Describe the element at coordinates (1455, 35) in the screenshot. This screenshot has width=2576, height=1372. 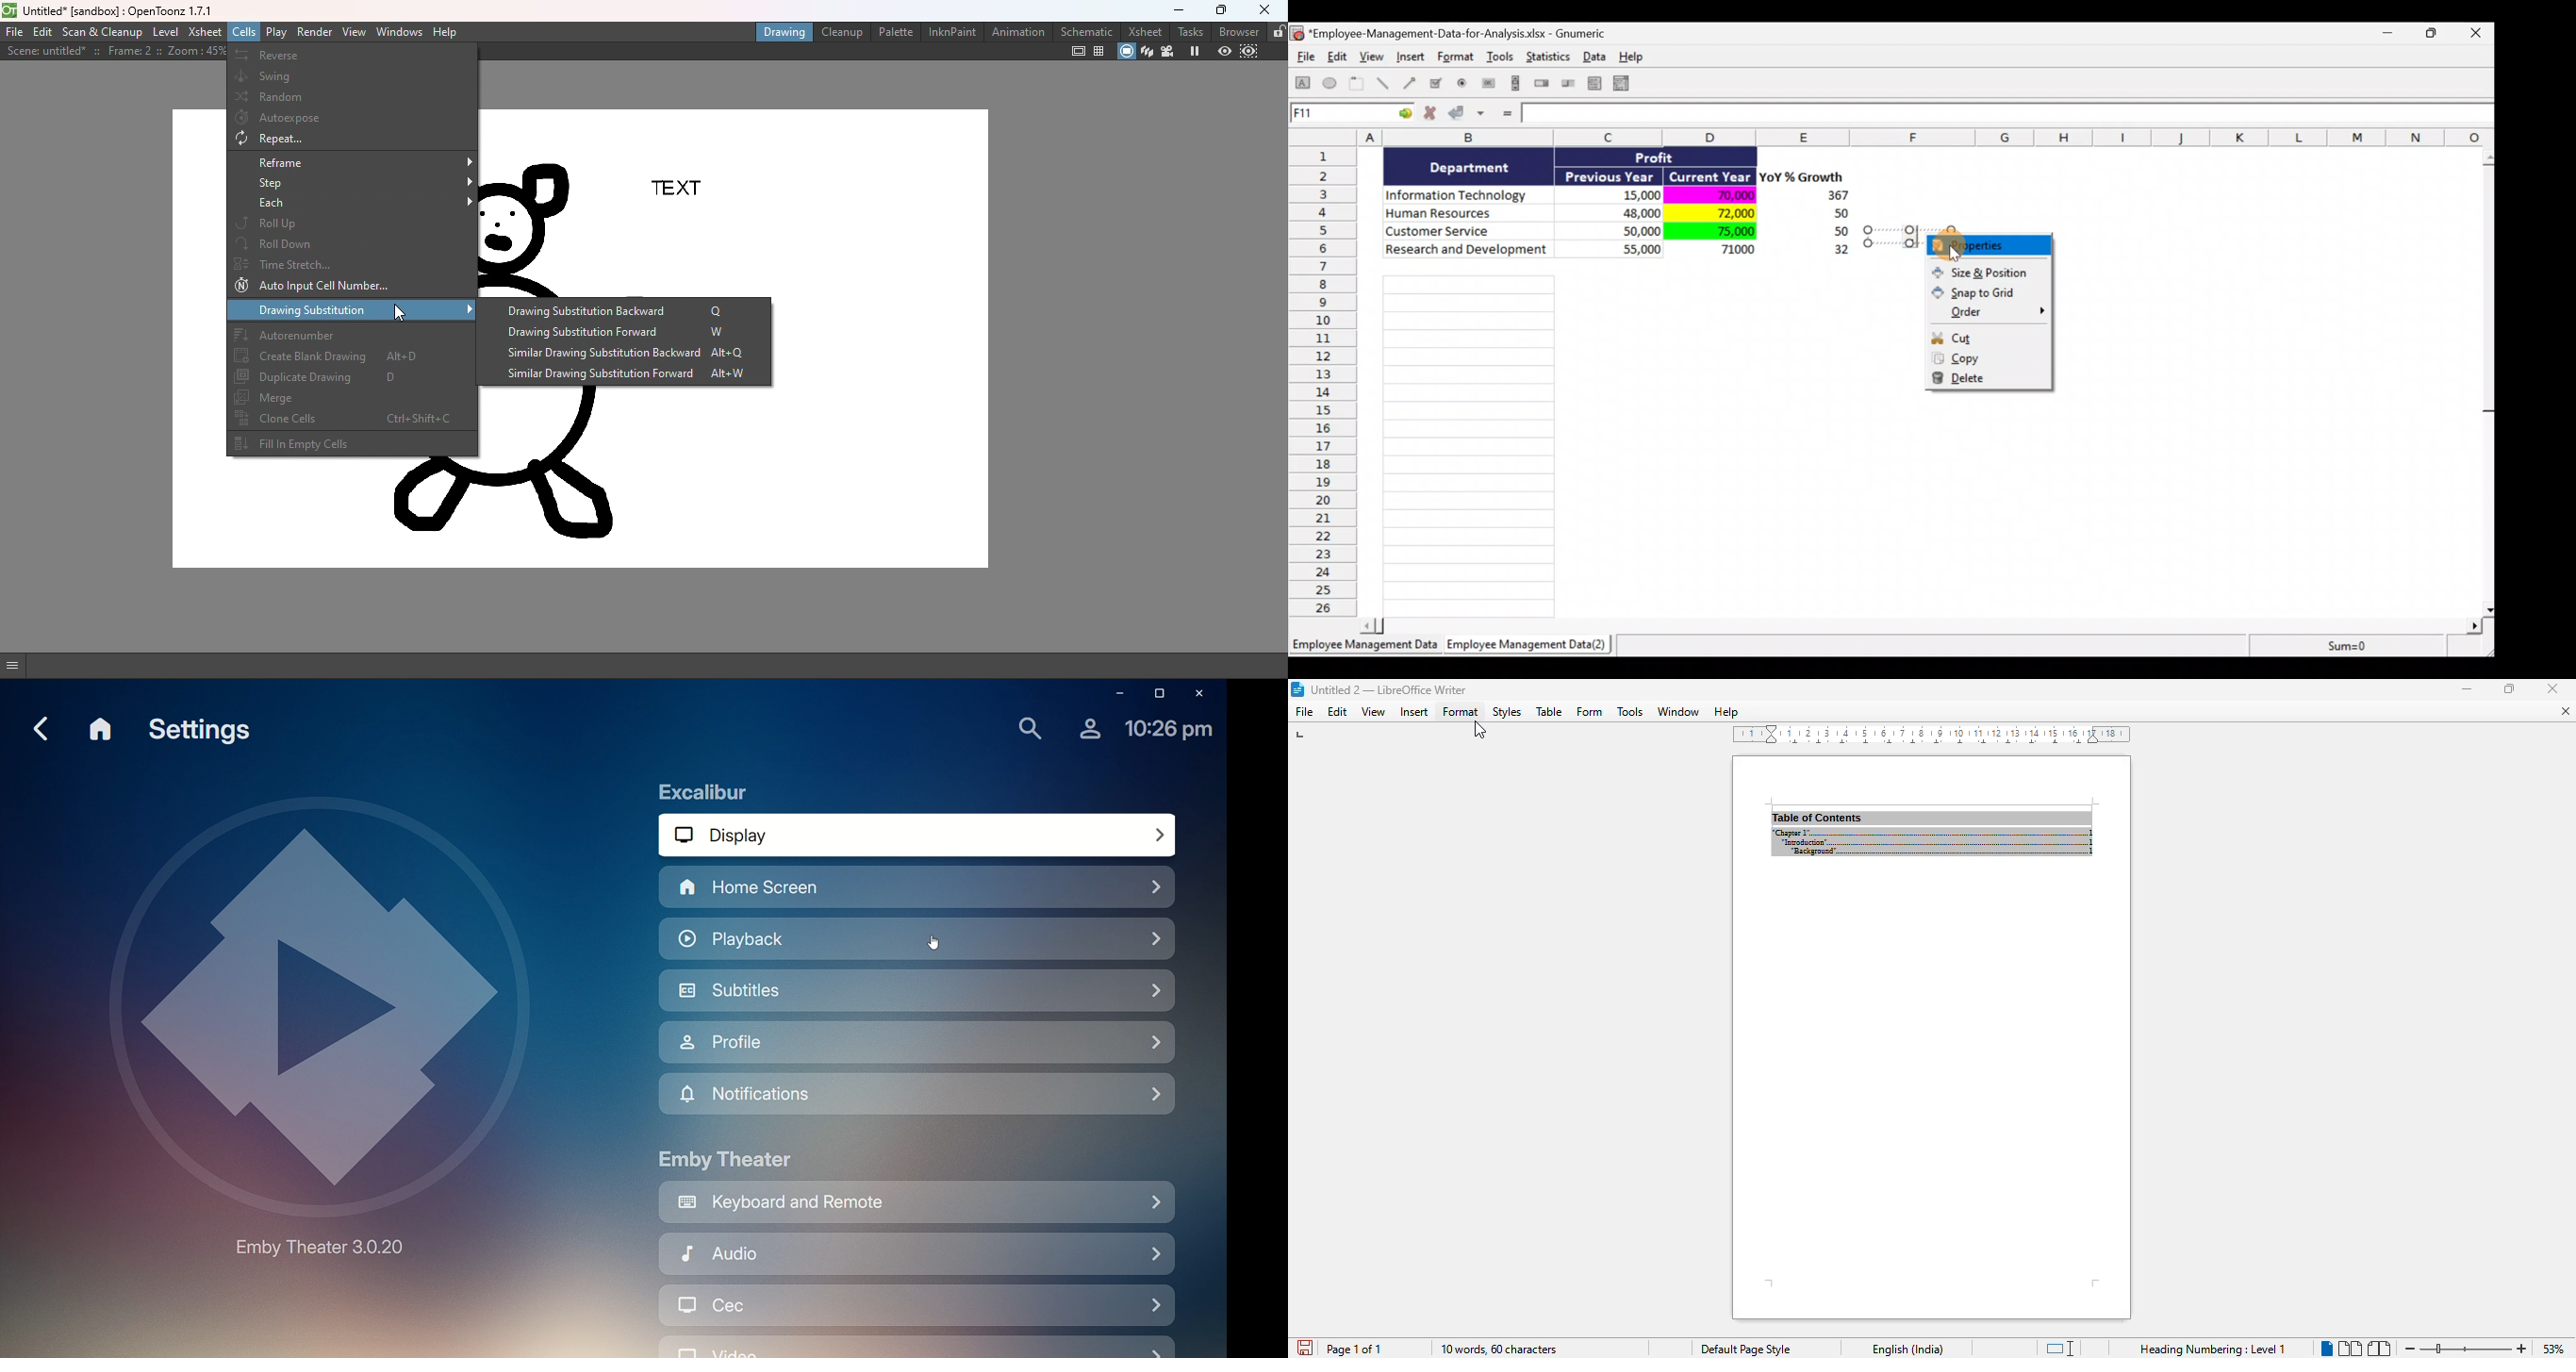
I see `Document name` at that location.